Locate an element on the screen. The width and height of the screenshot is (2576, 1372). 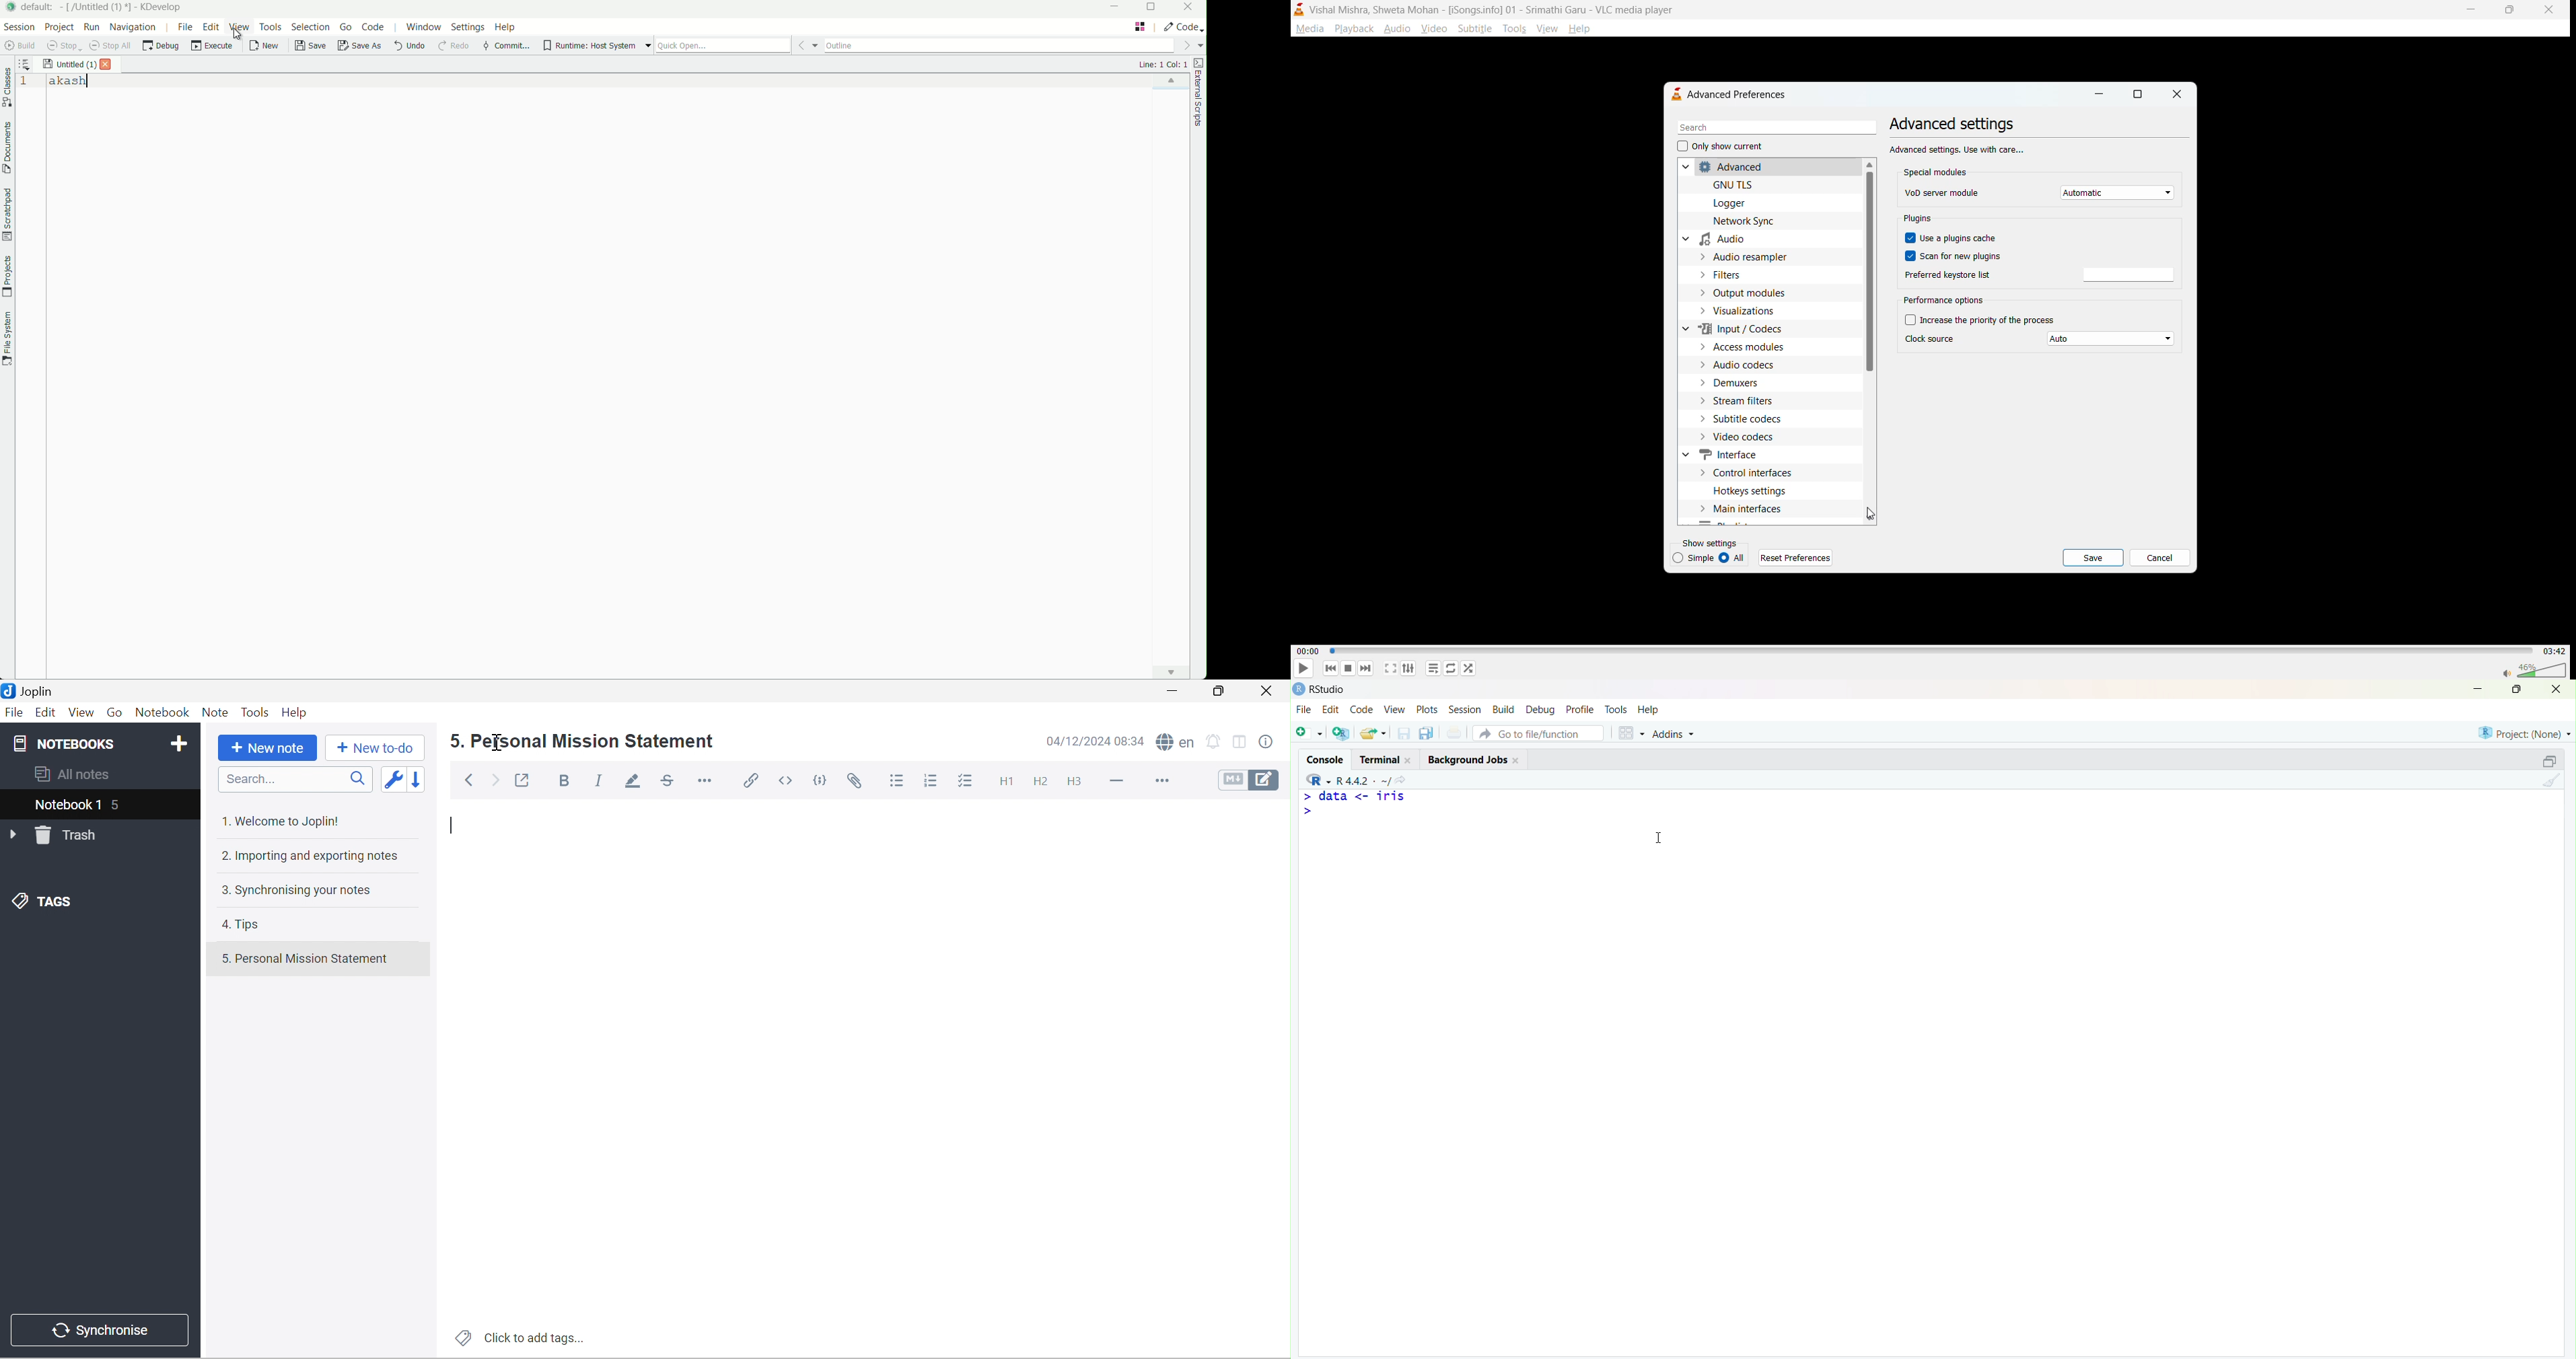
Toggle editors is located at coordinates (1248, 779).